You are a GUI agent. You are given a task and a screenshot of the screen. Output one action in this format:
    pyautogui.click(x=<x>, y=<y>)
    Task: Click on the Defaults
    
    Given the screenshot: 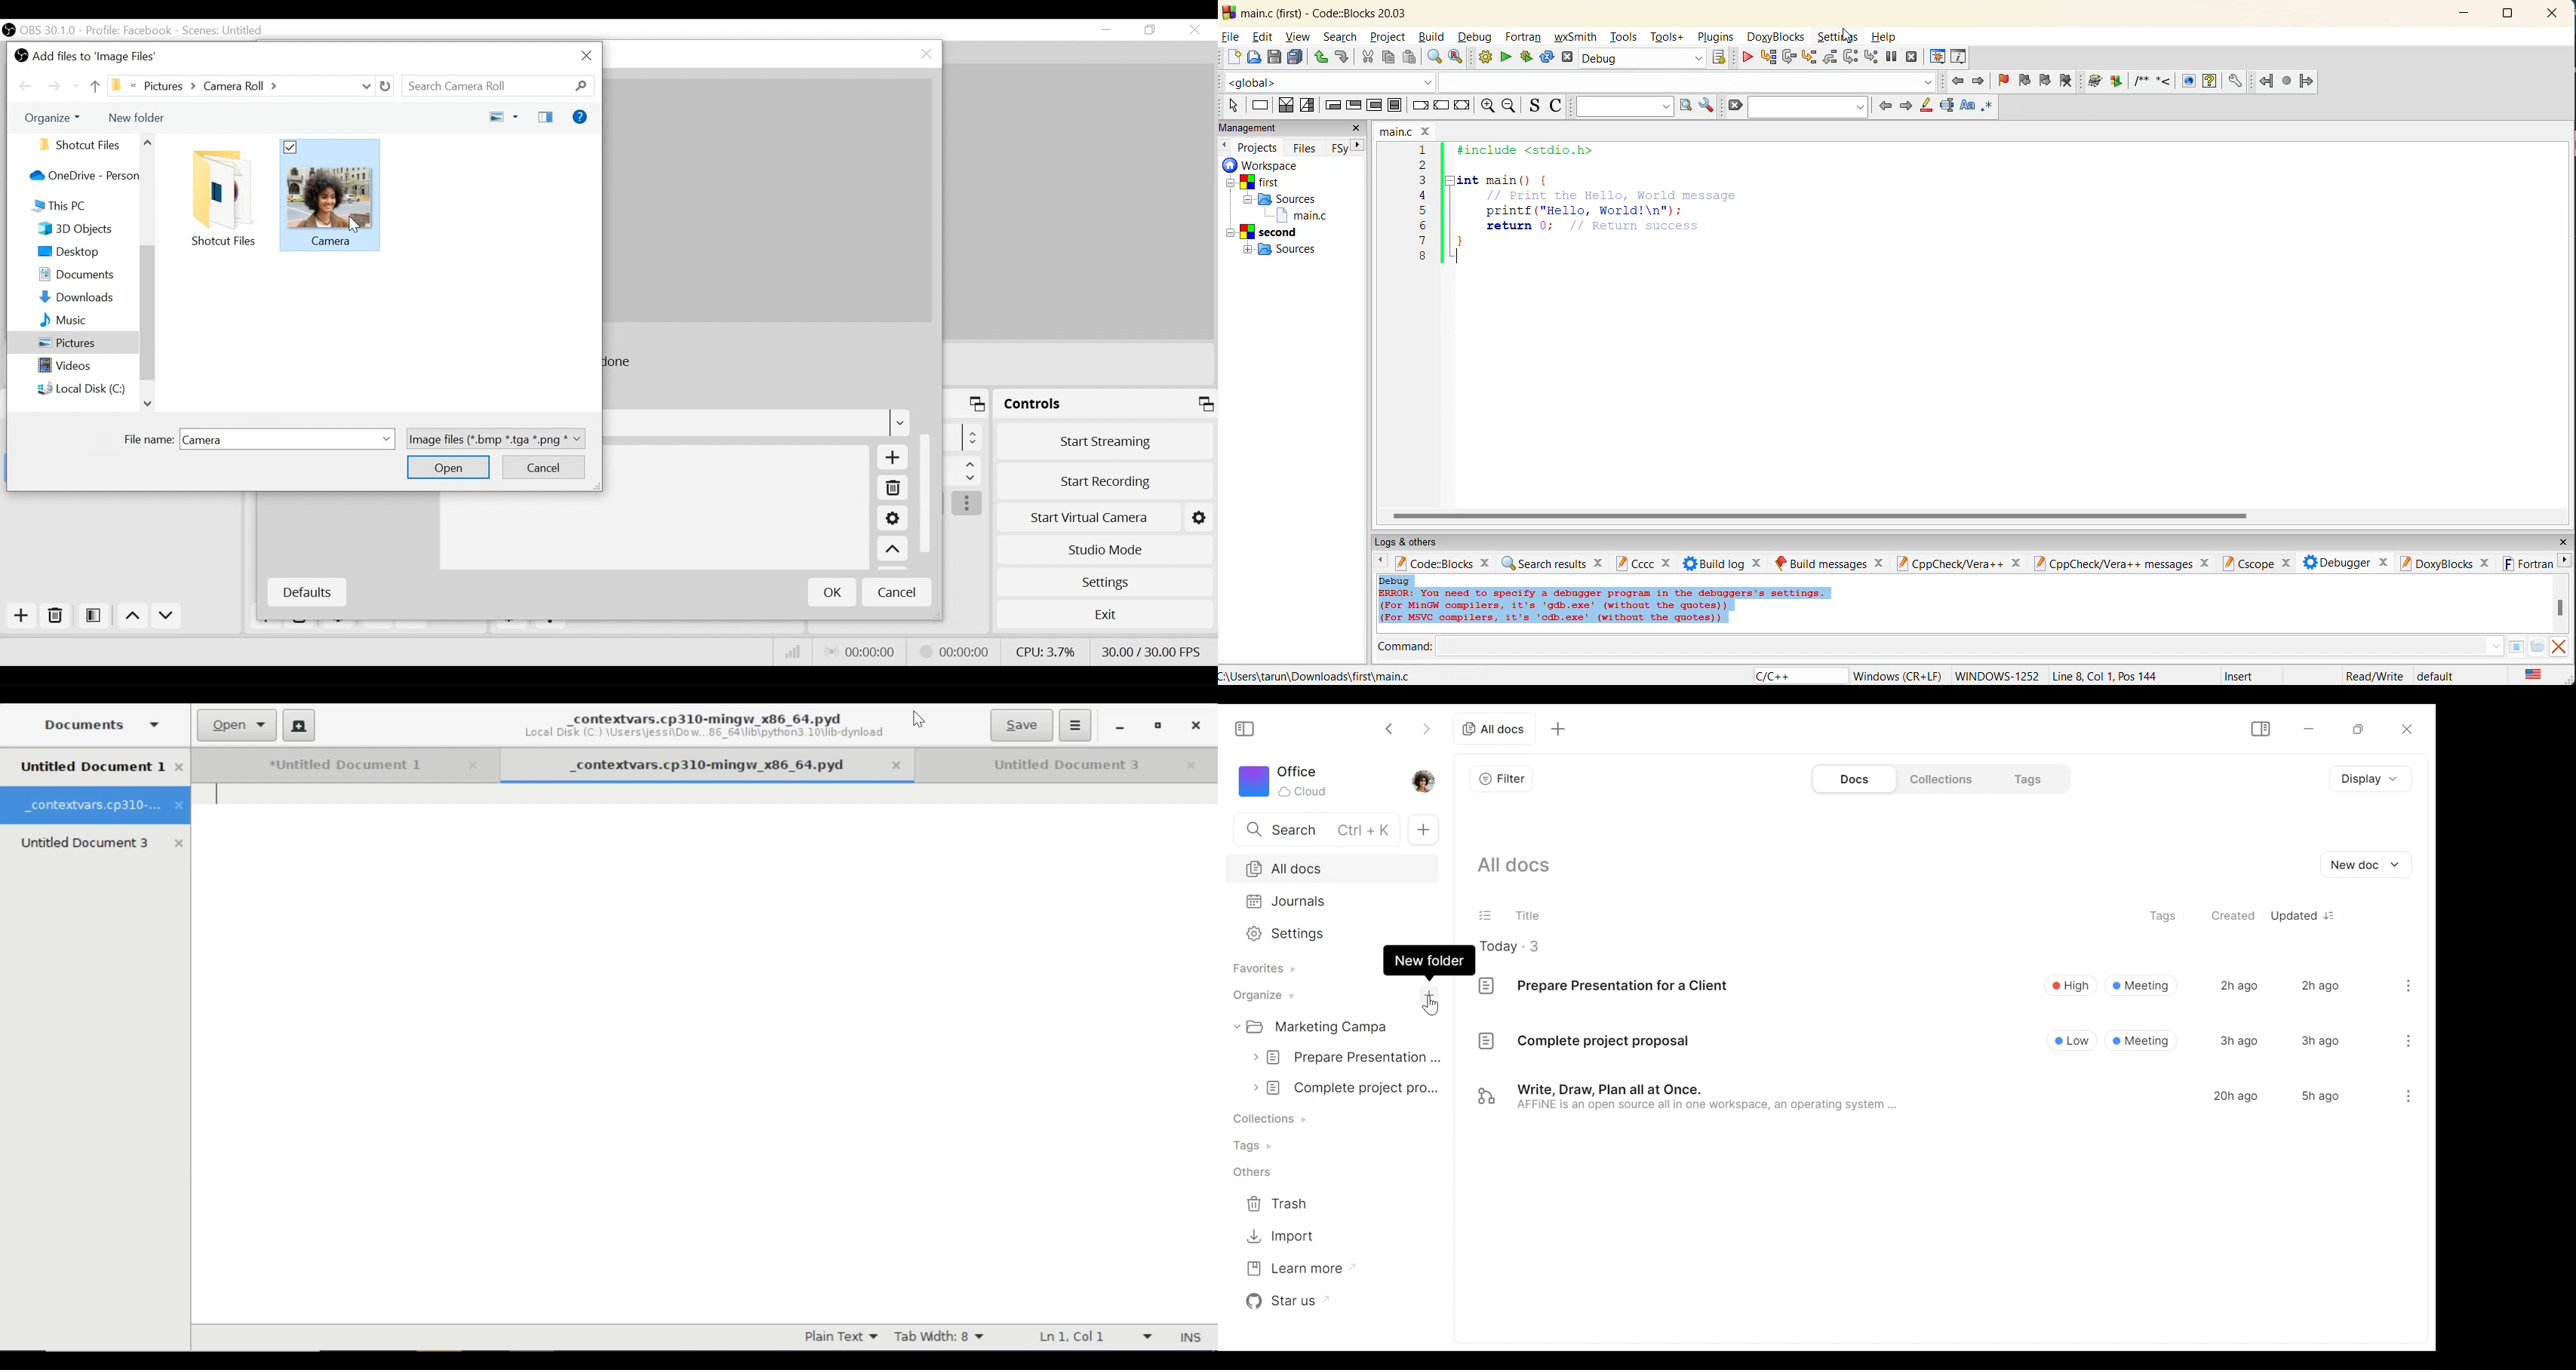 What is the action you would take?
    pyautogui.click(x=306, y=592)
    